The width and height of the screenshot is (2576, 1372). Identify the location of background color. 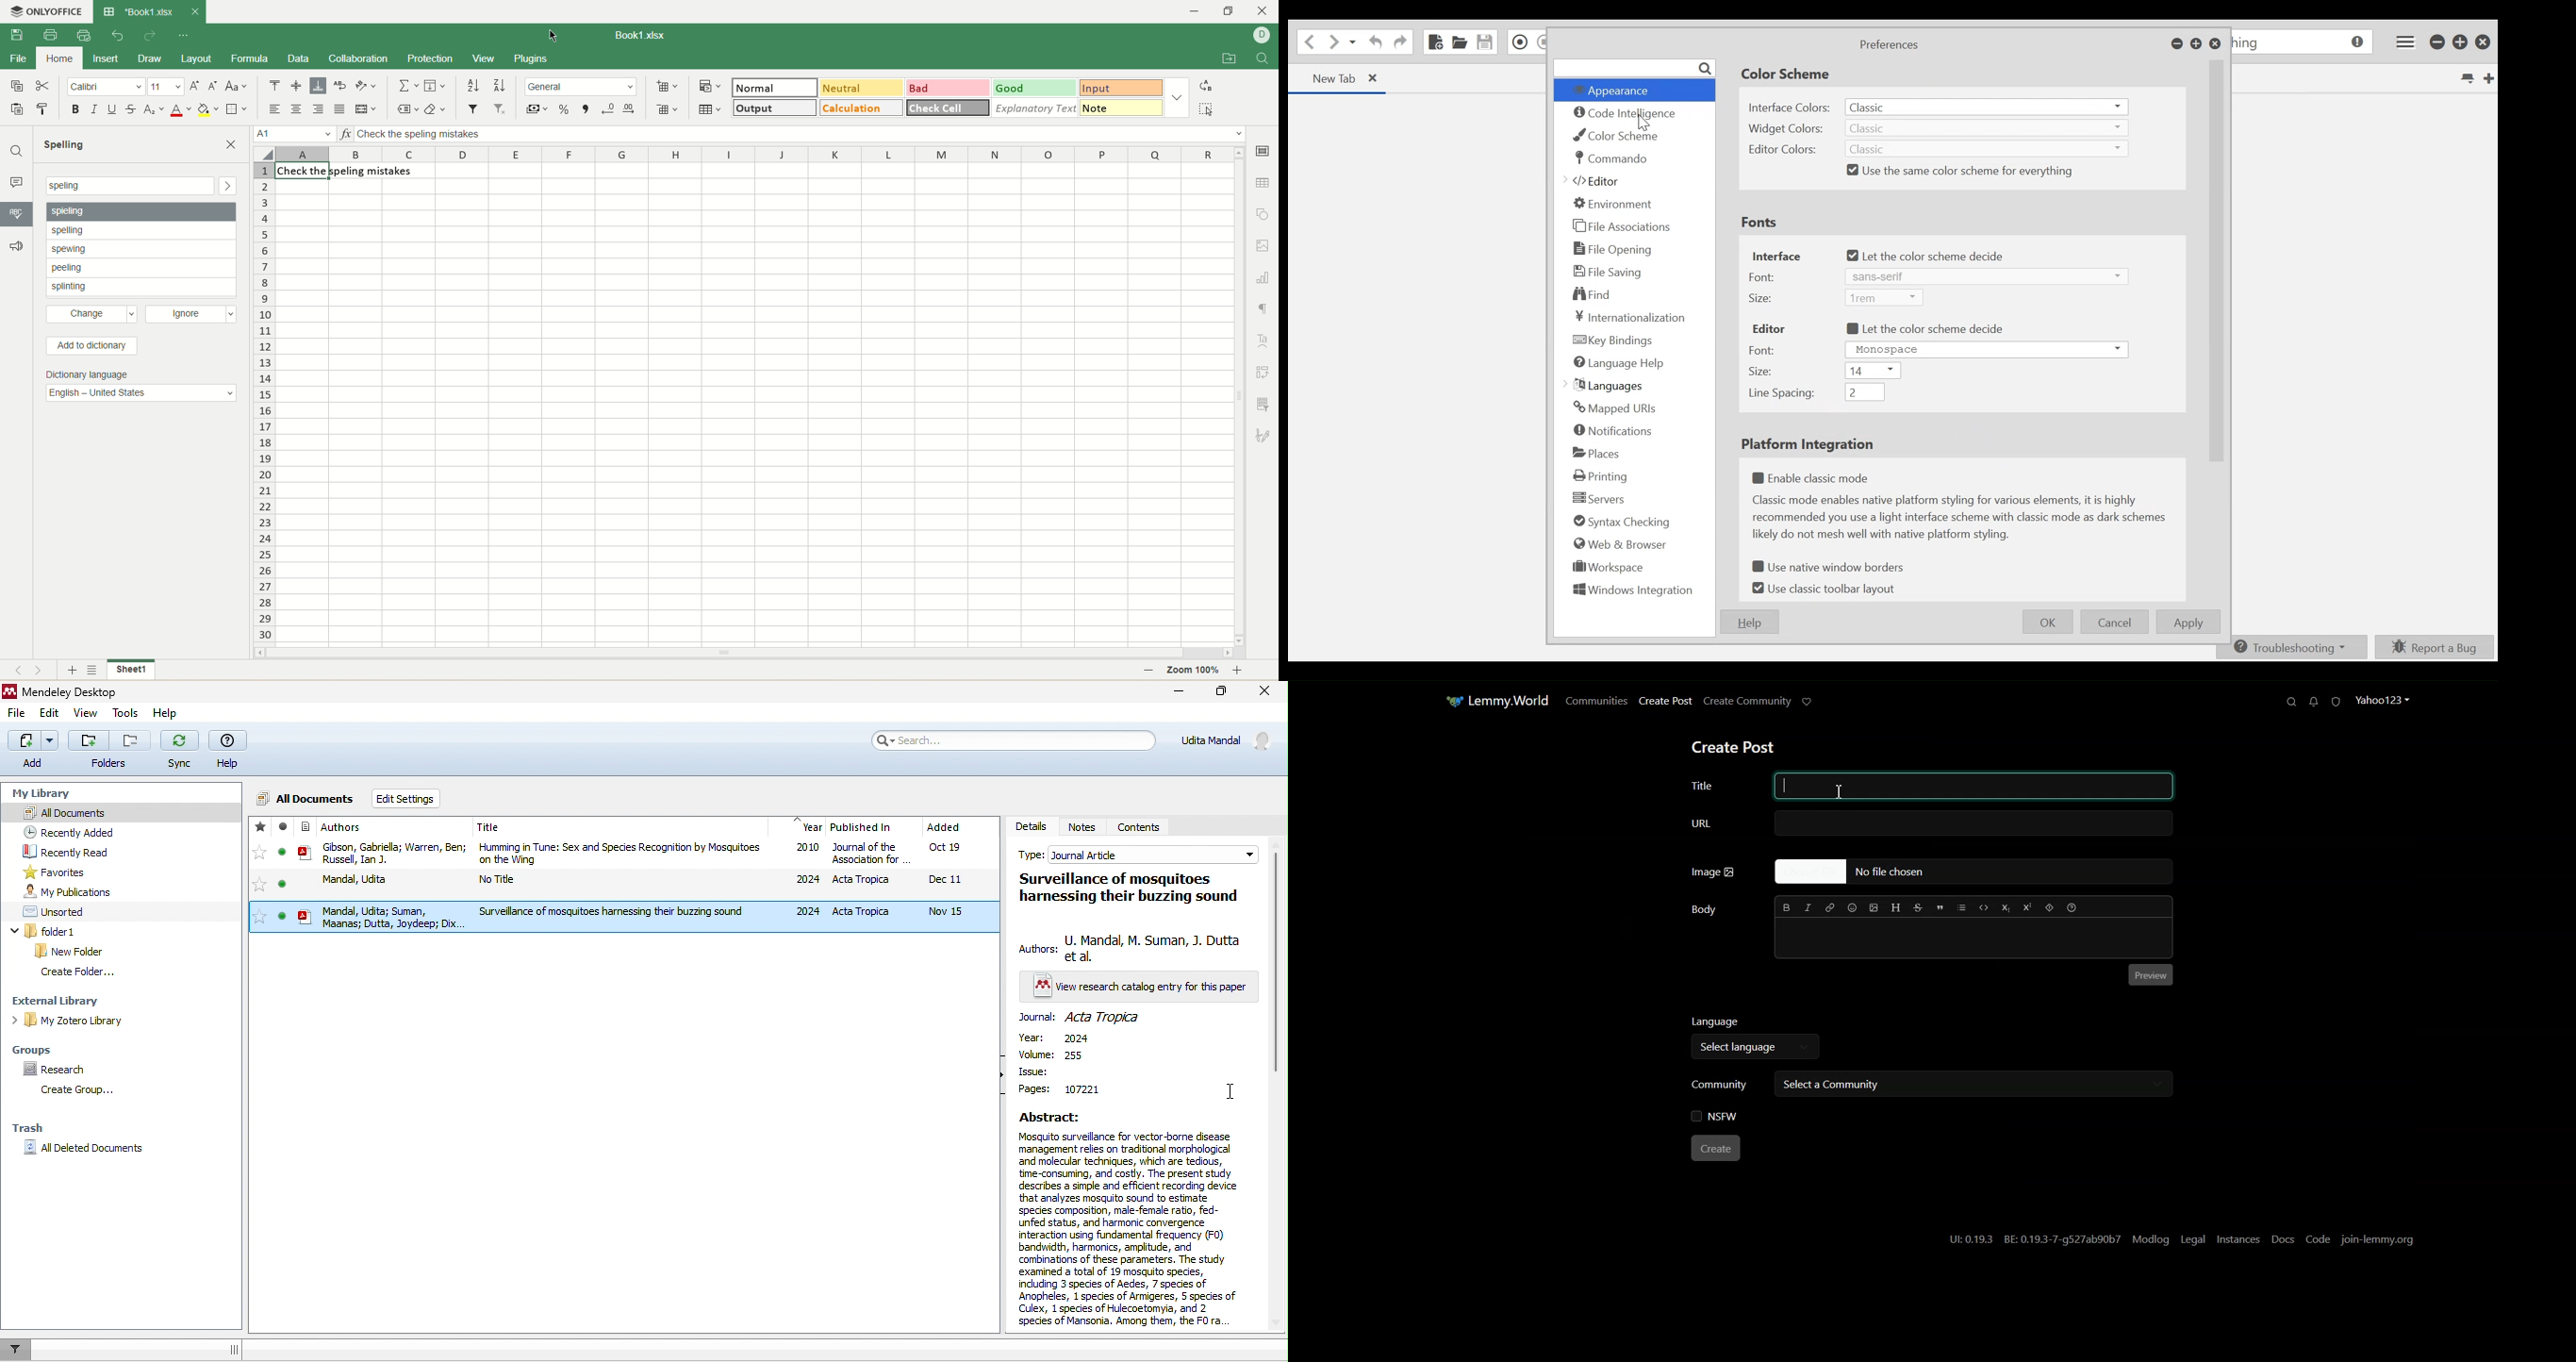
(208, 111).